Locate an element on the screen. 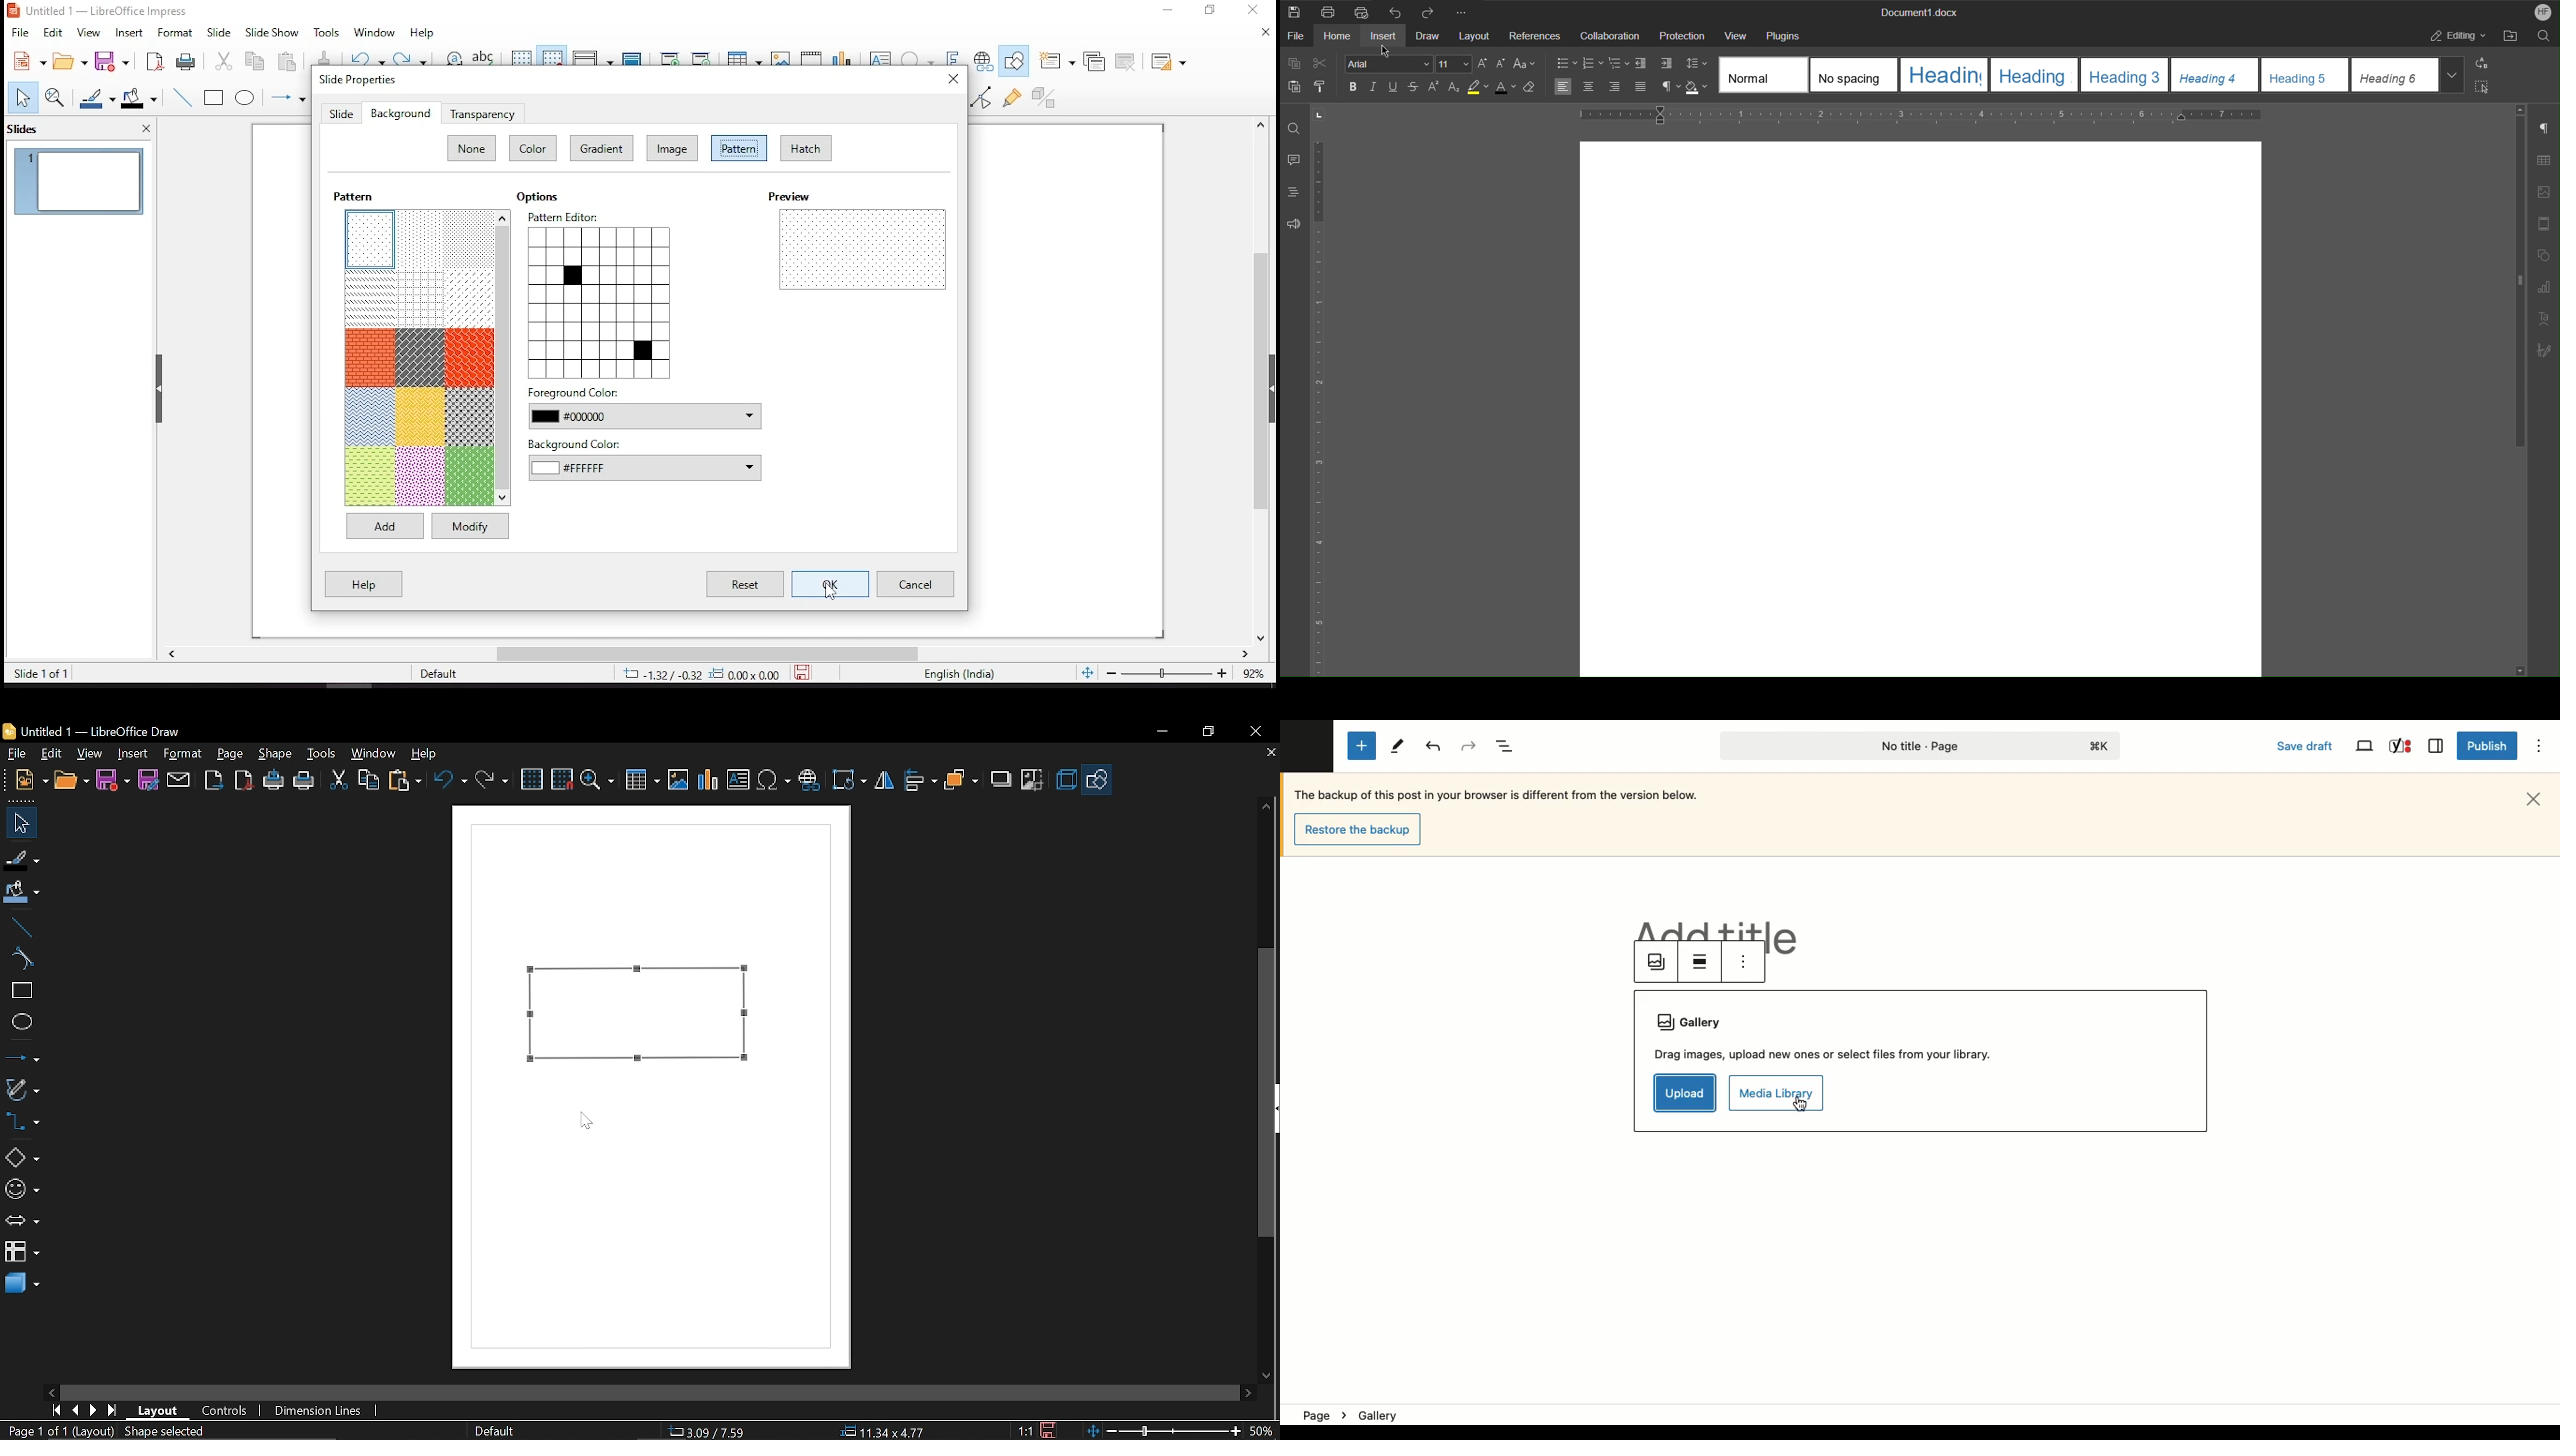 The image size is (2576, 1456). insert font work text is located at coordinates (952, 51).